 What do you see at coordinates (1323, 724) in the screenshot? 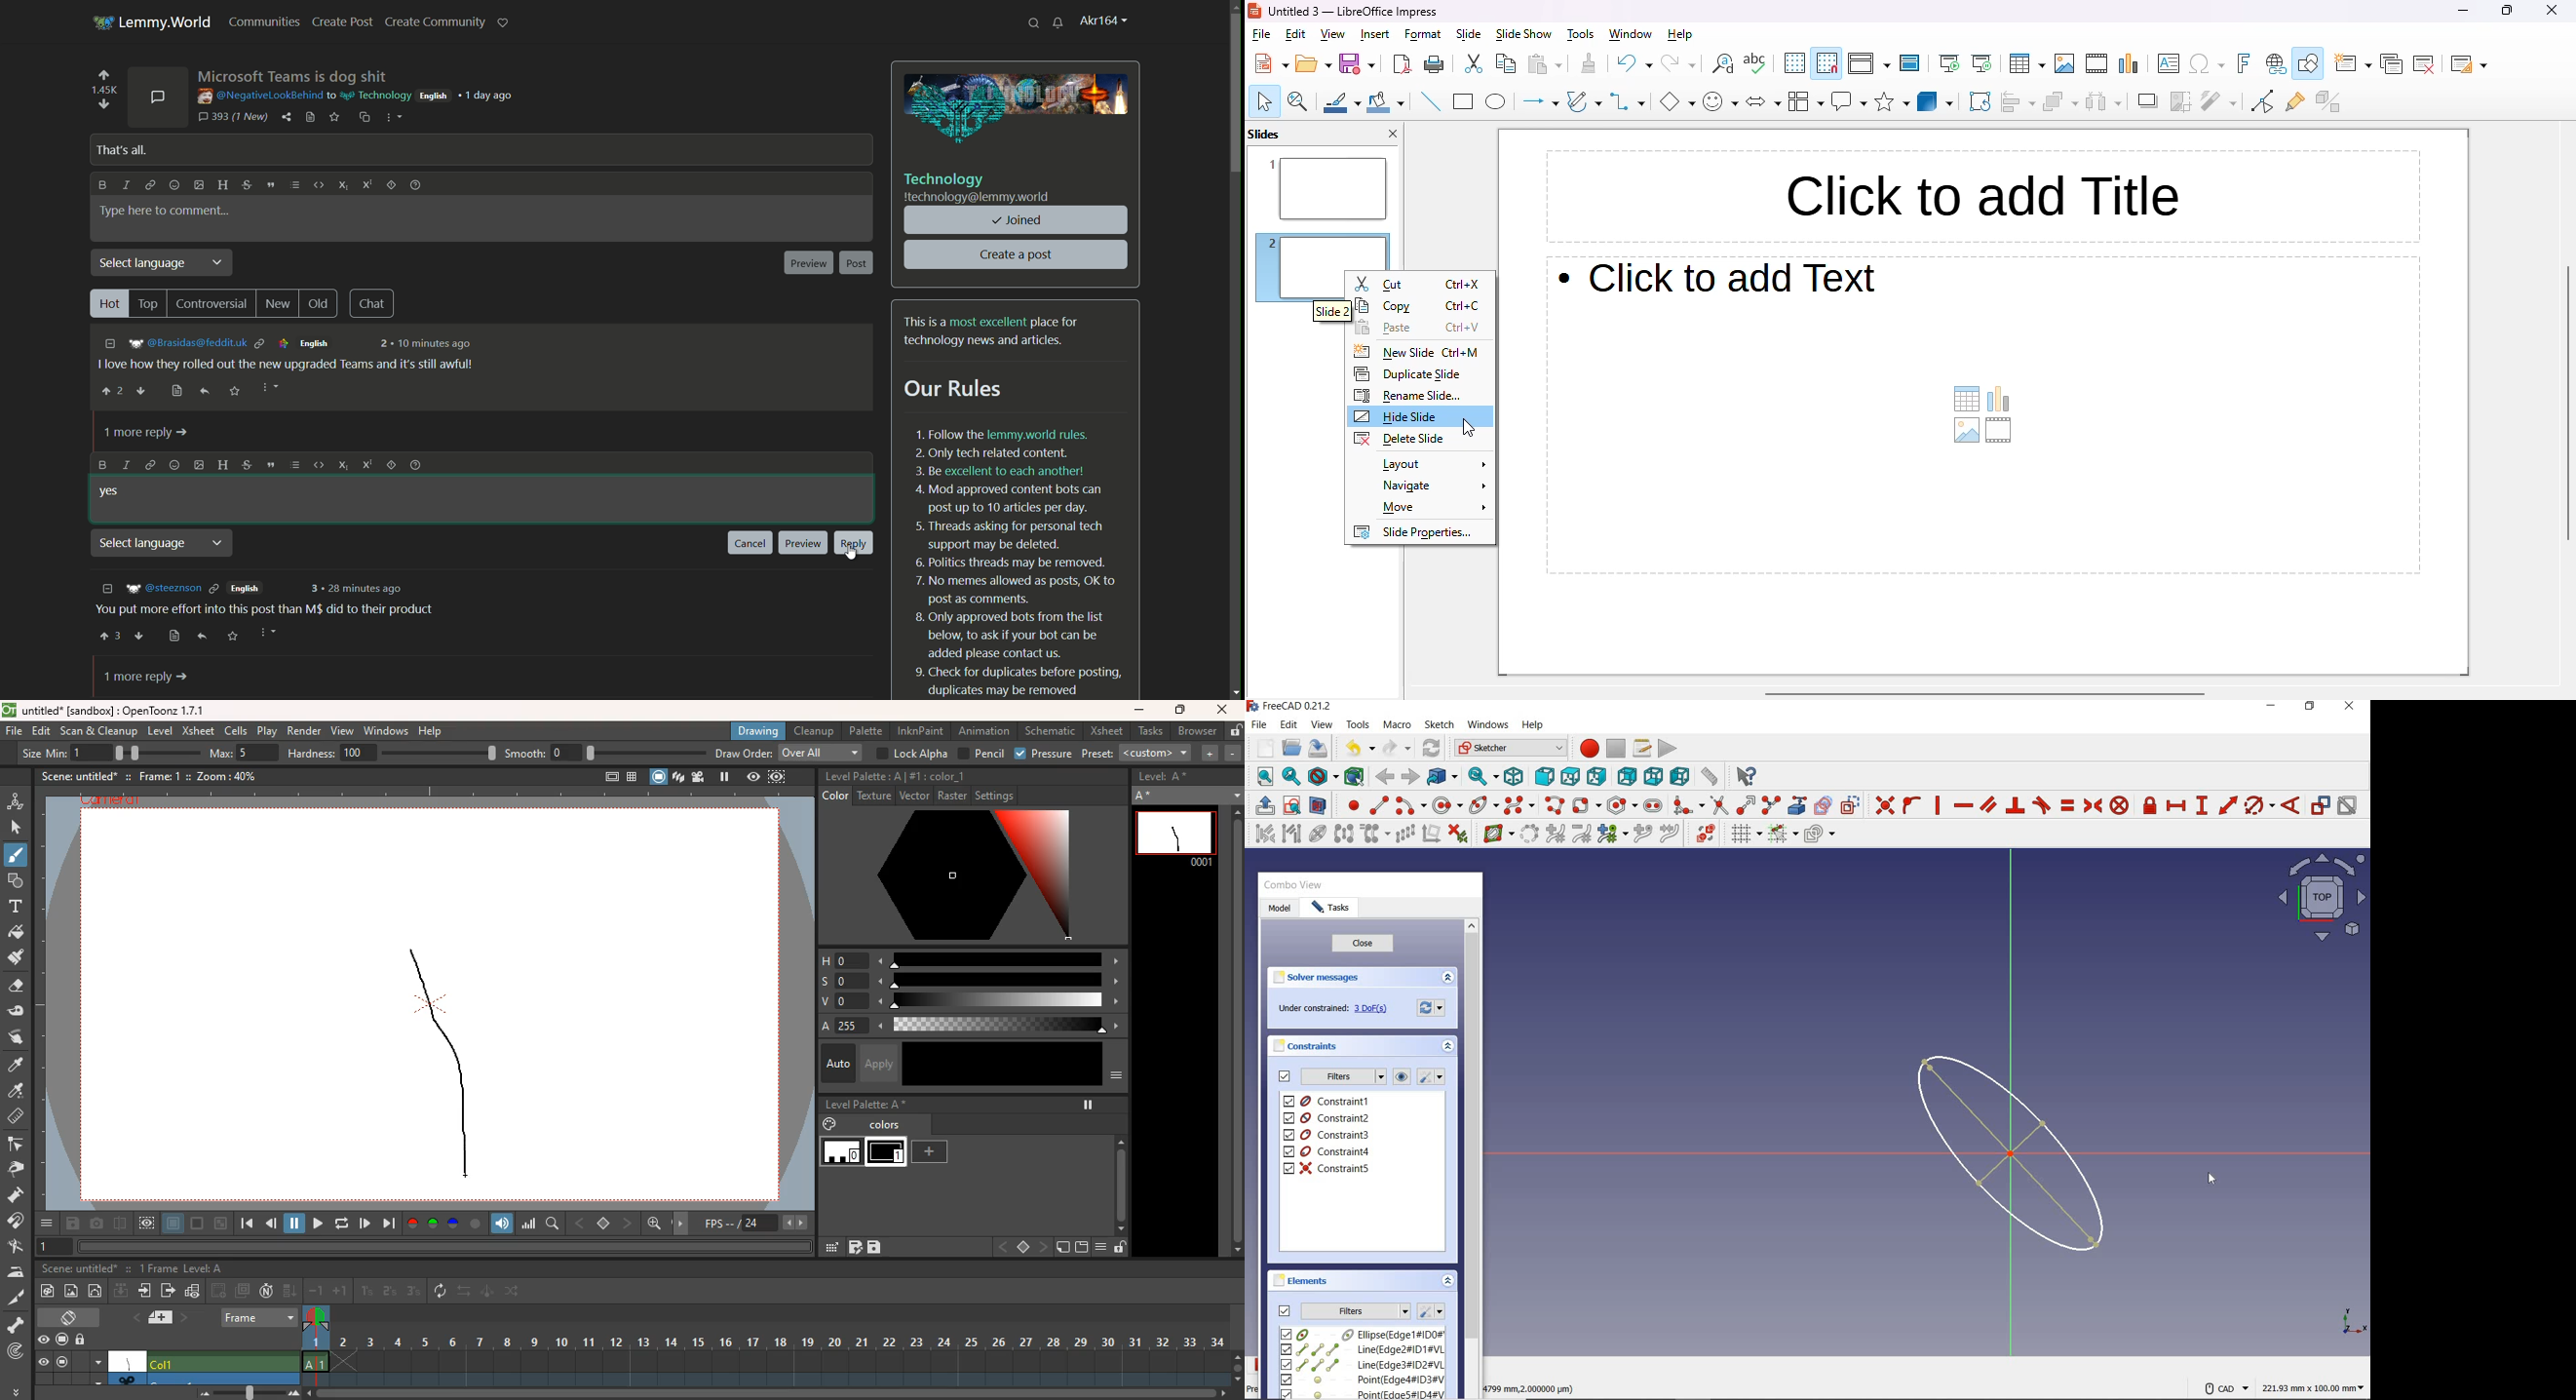
I see `view` at bounding box center [1323, 724].